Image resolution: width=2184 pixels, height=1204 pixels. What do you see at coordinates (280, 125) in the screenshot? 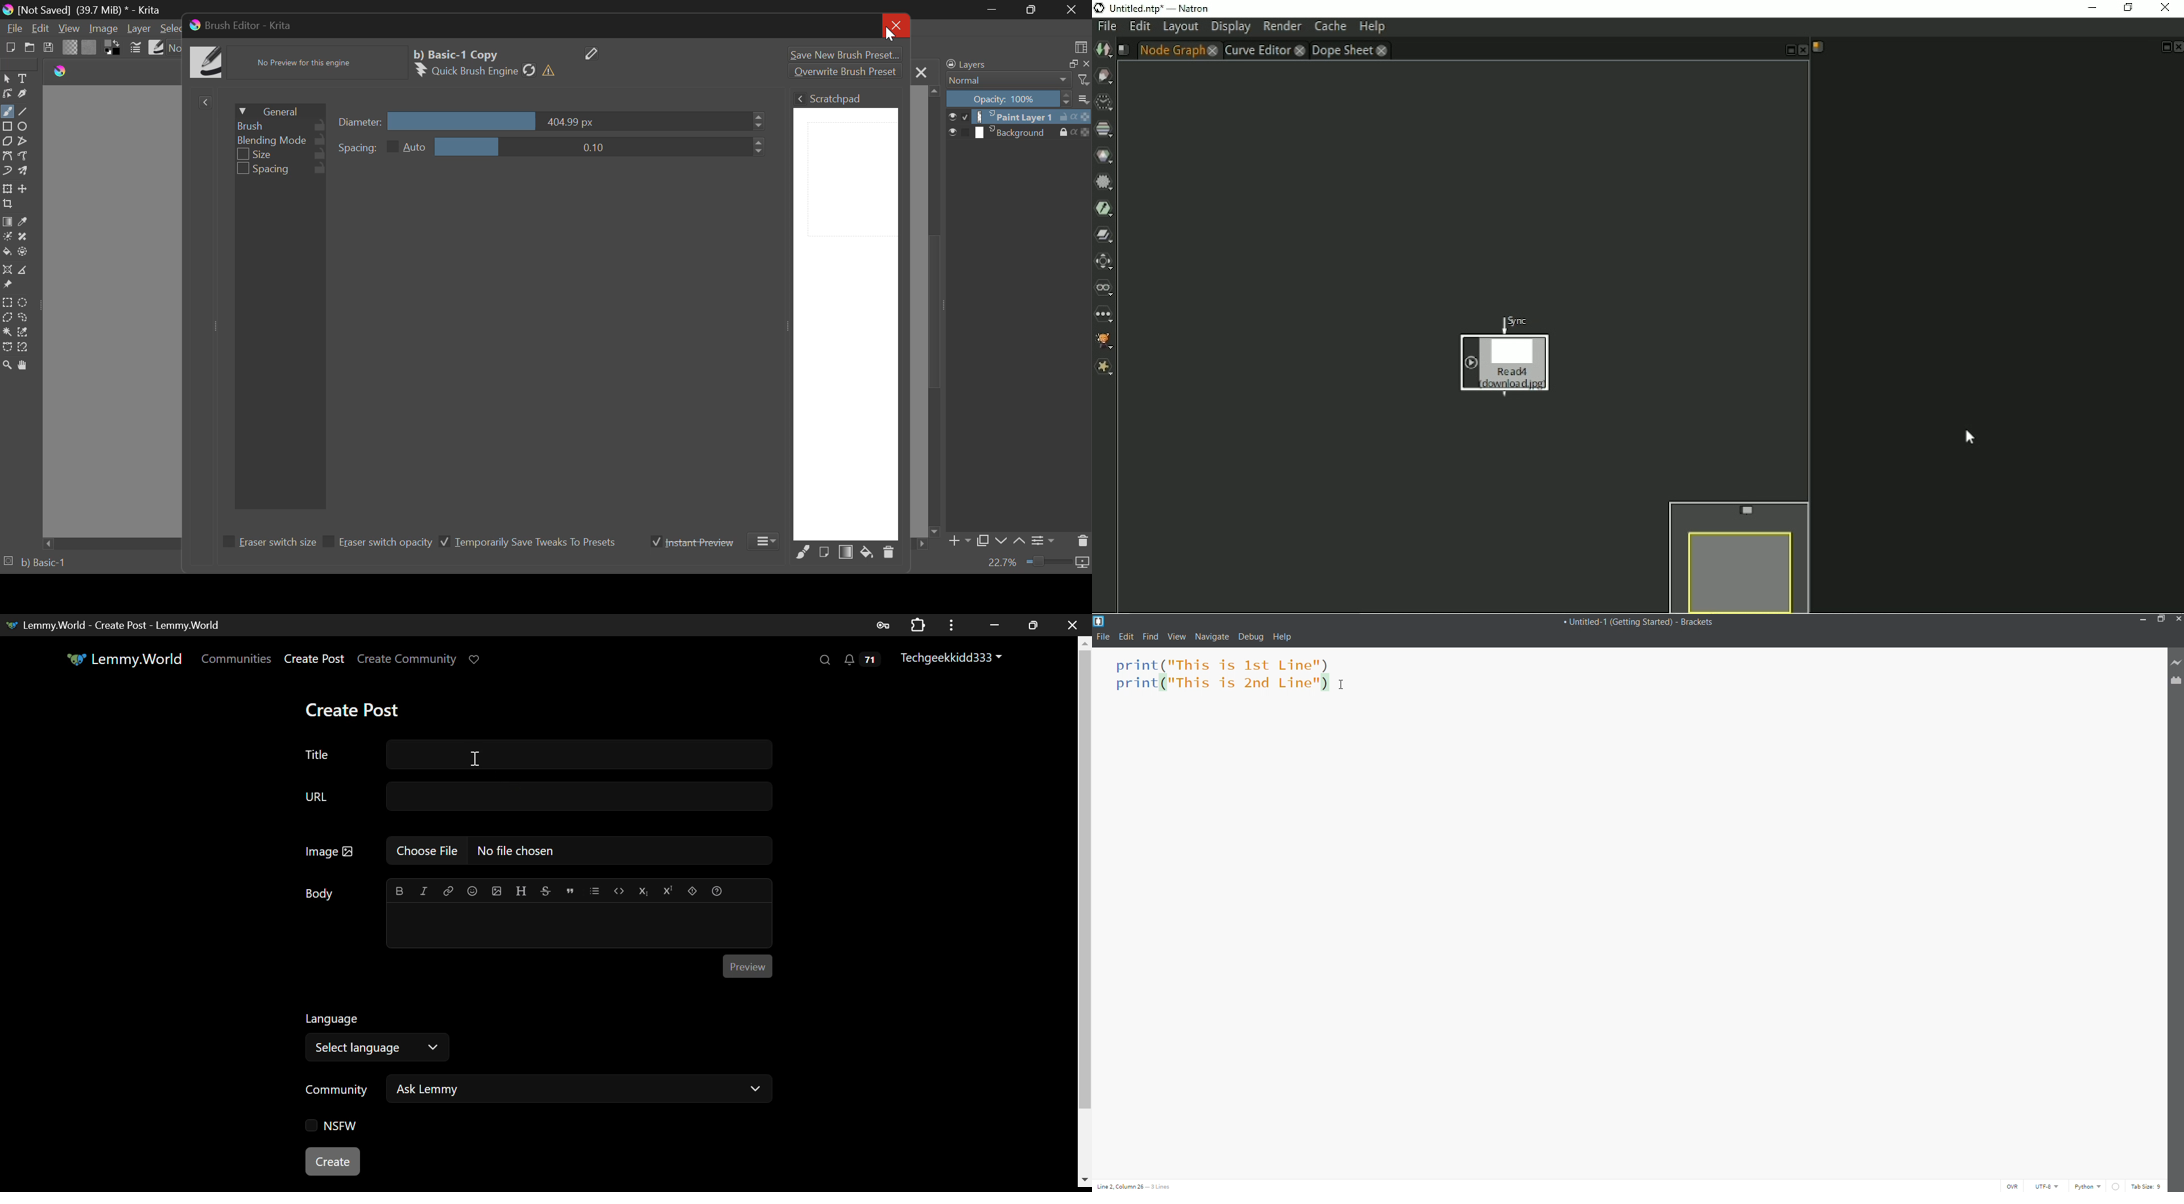
I see `Brush` at bounding box center [280, 125].